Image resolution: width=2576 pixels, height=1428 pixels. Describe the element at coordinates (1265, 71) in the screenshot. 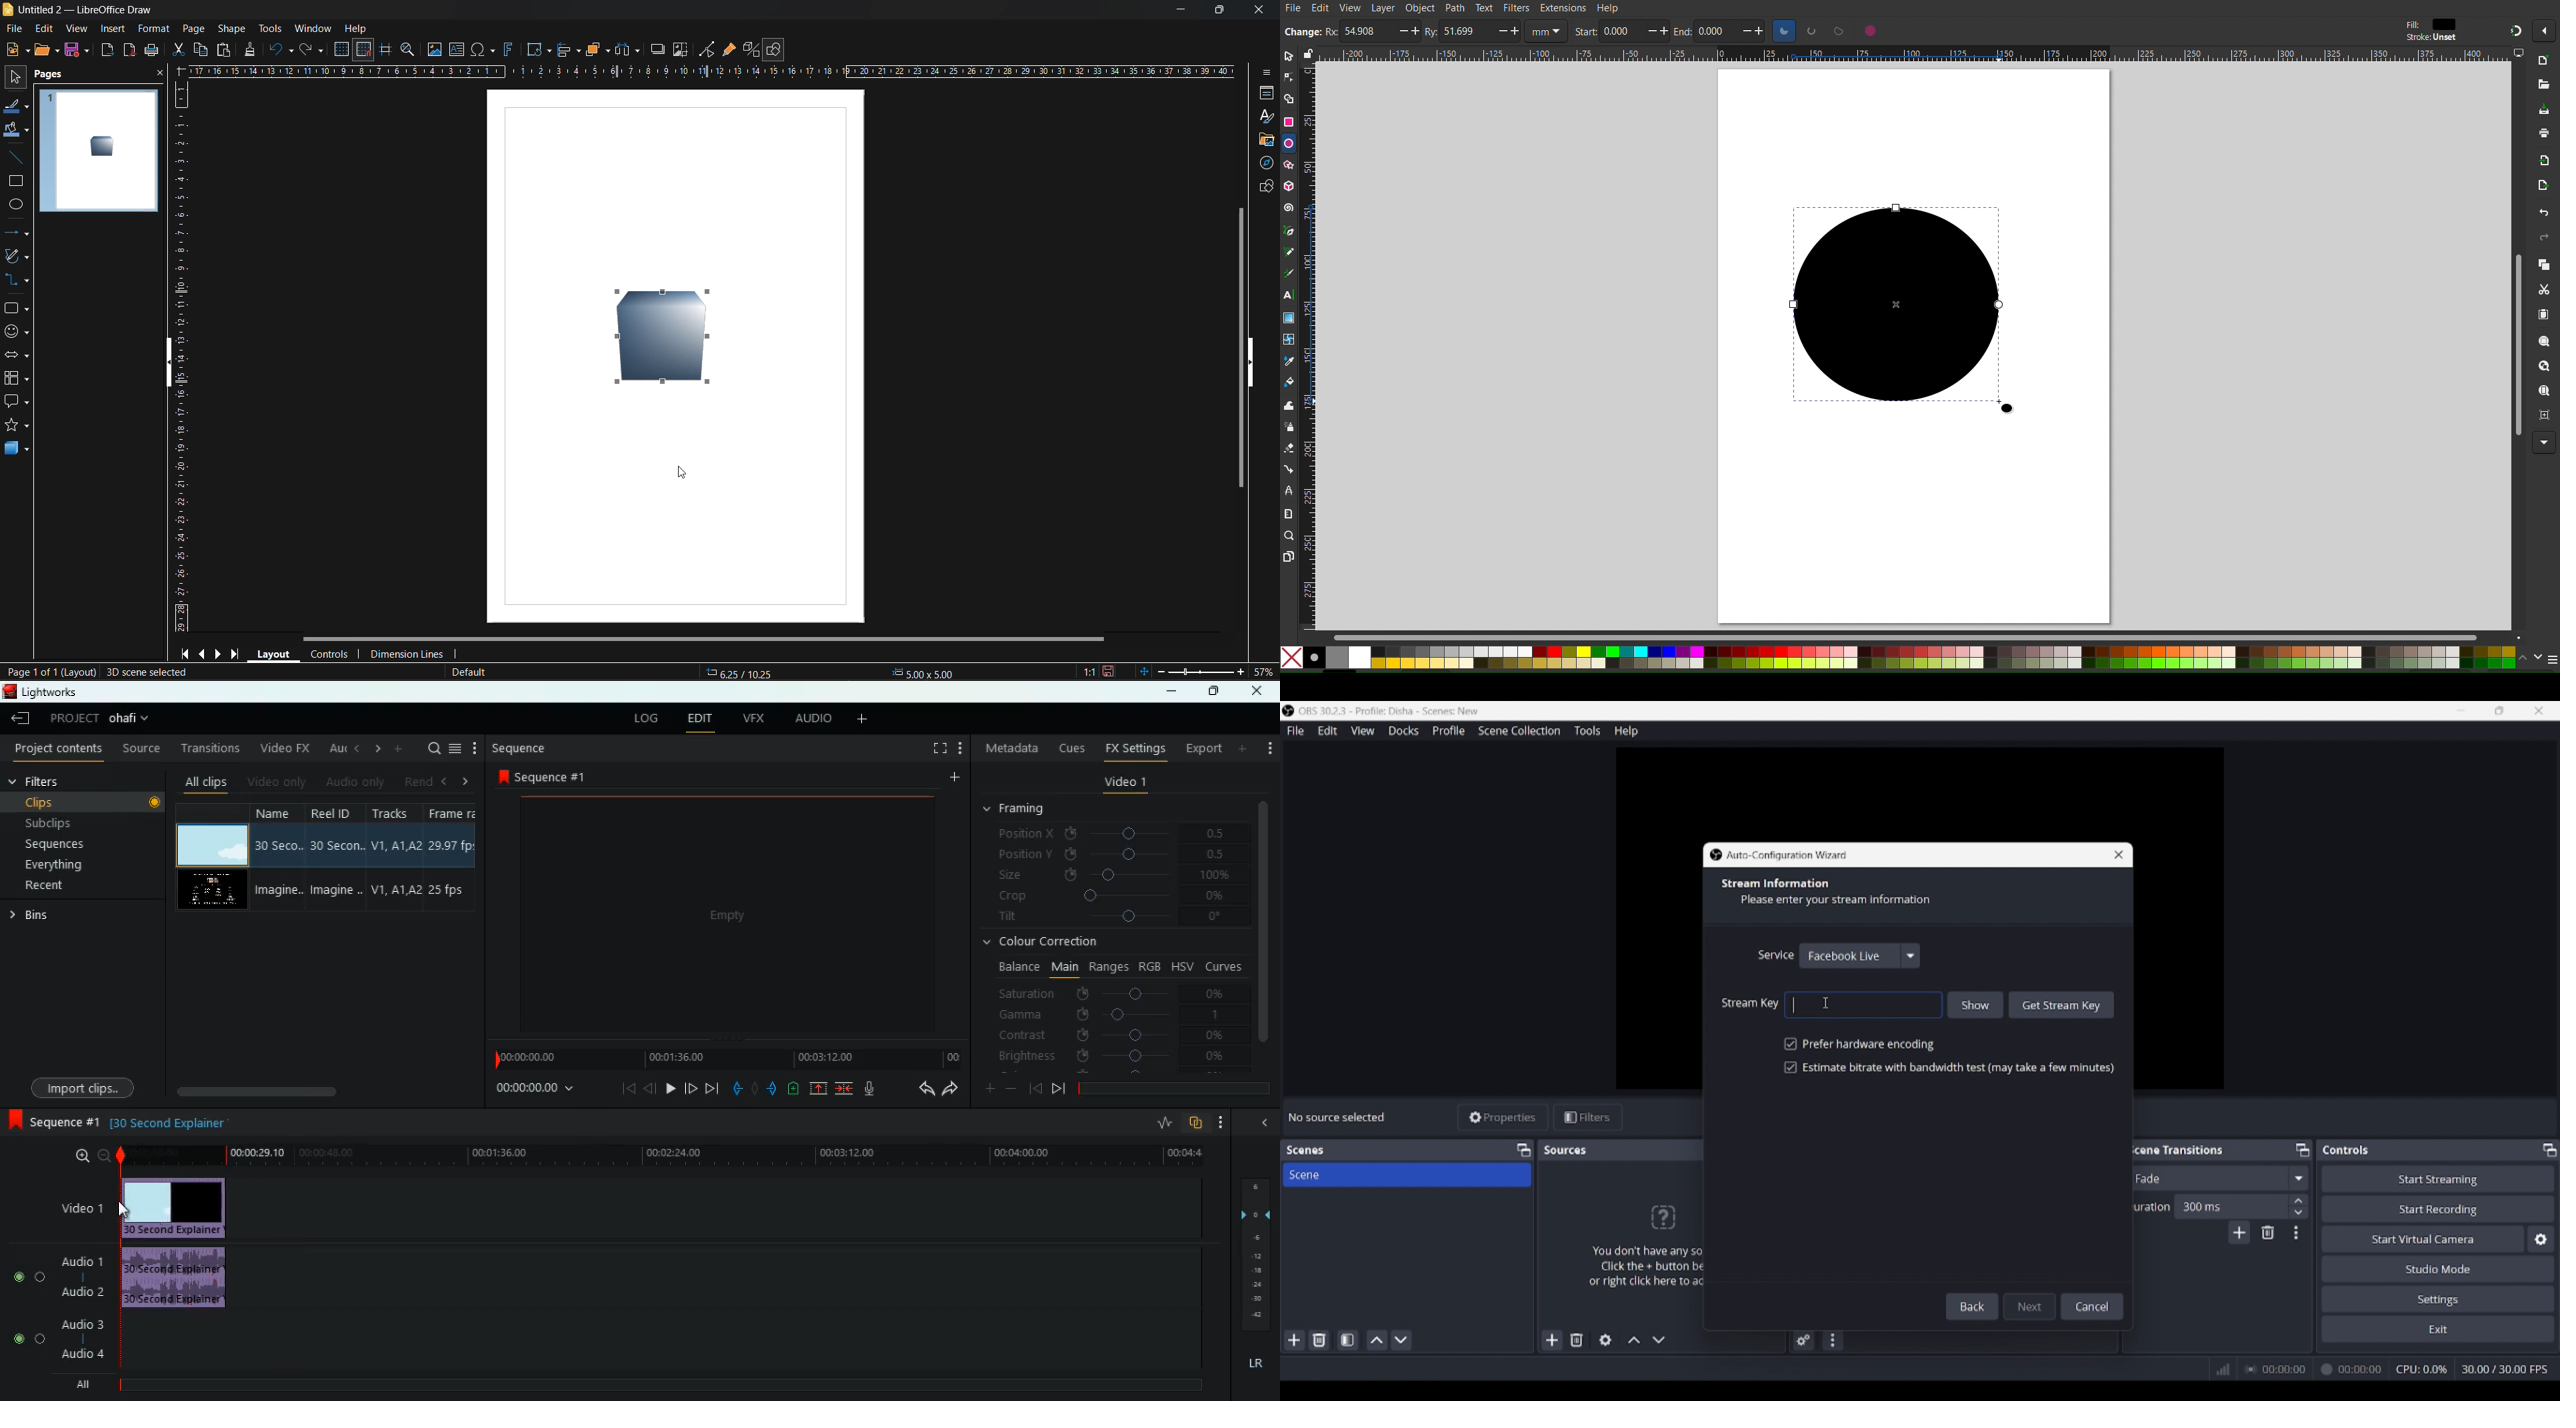

I see `sidebar` at that location.